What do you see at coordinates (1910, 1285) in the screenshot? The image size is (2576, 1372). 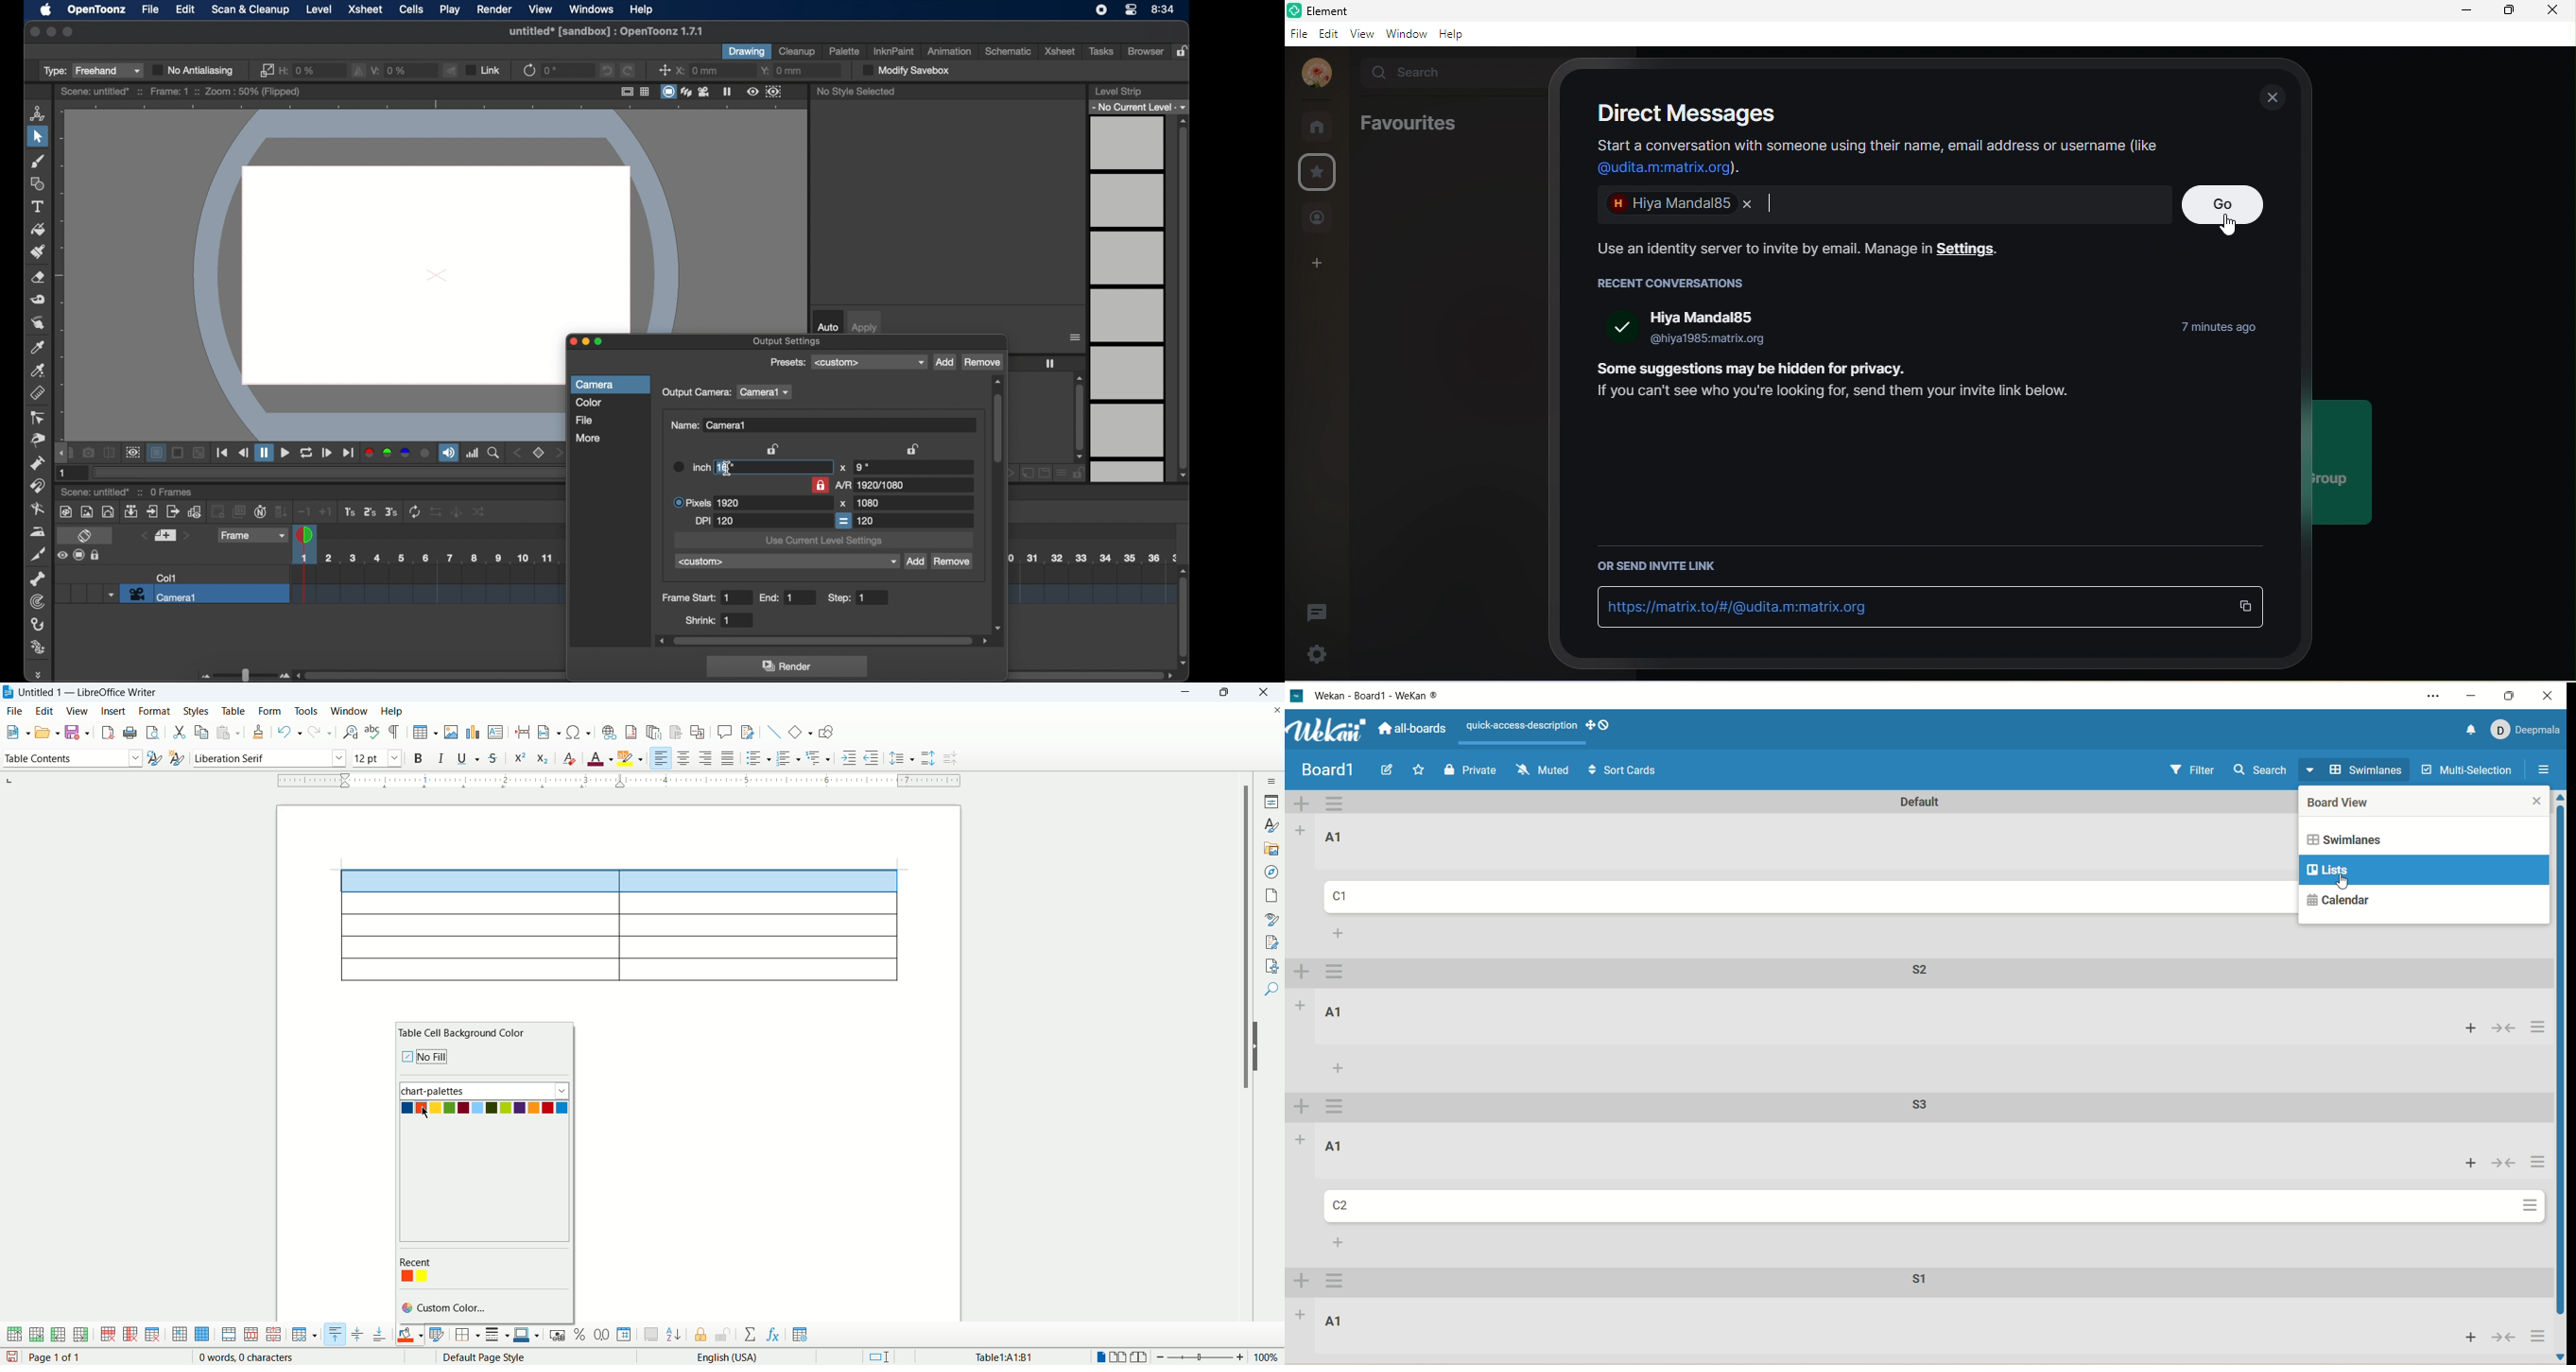 I see `swimlane title` at bounding box center [1910, 1285].